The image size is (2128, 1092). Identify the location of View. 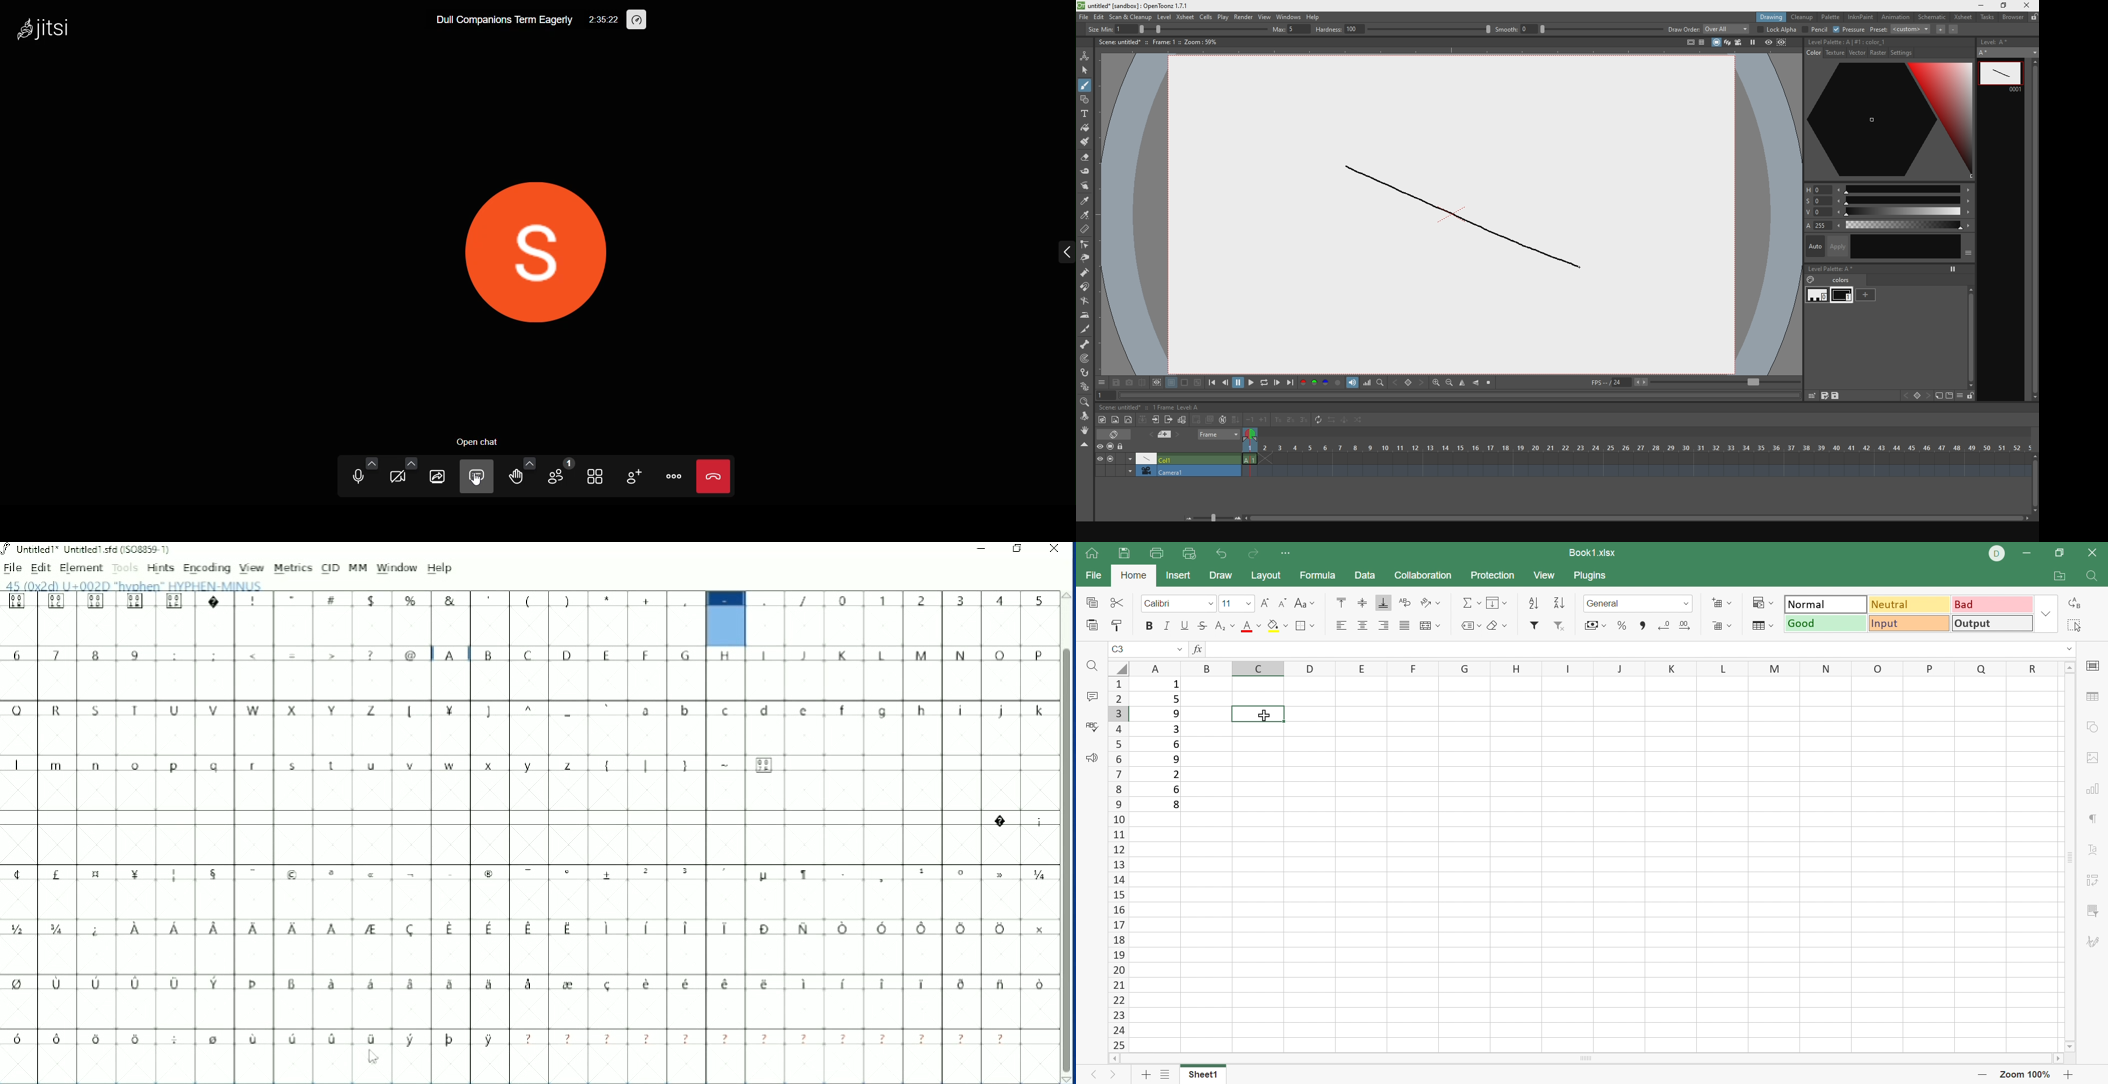
(1545, 577).